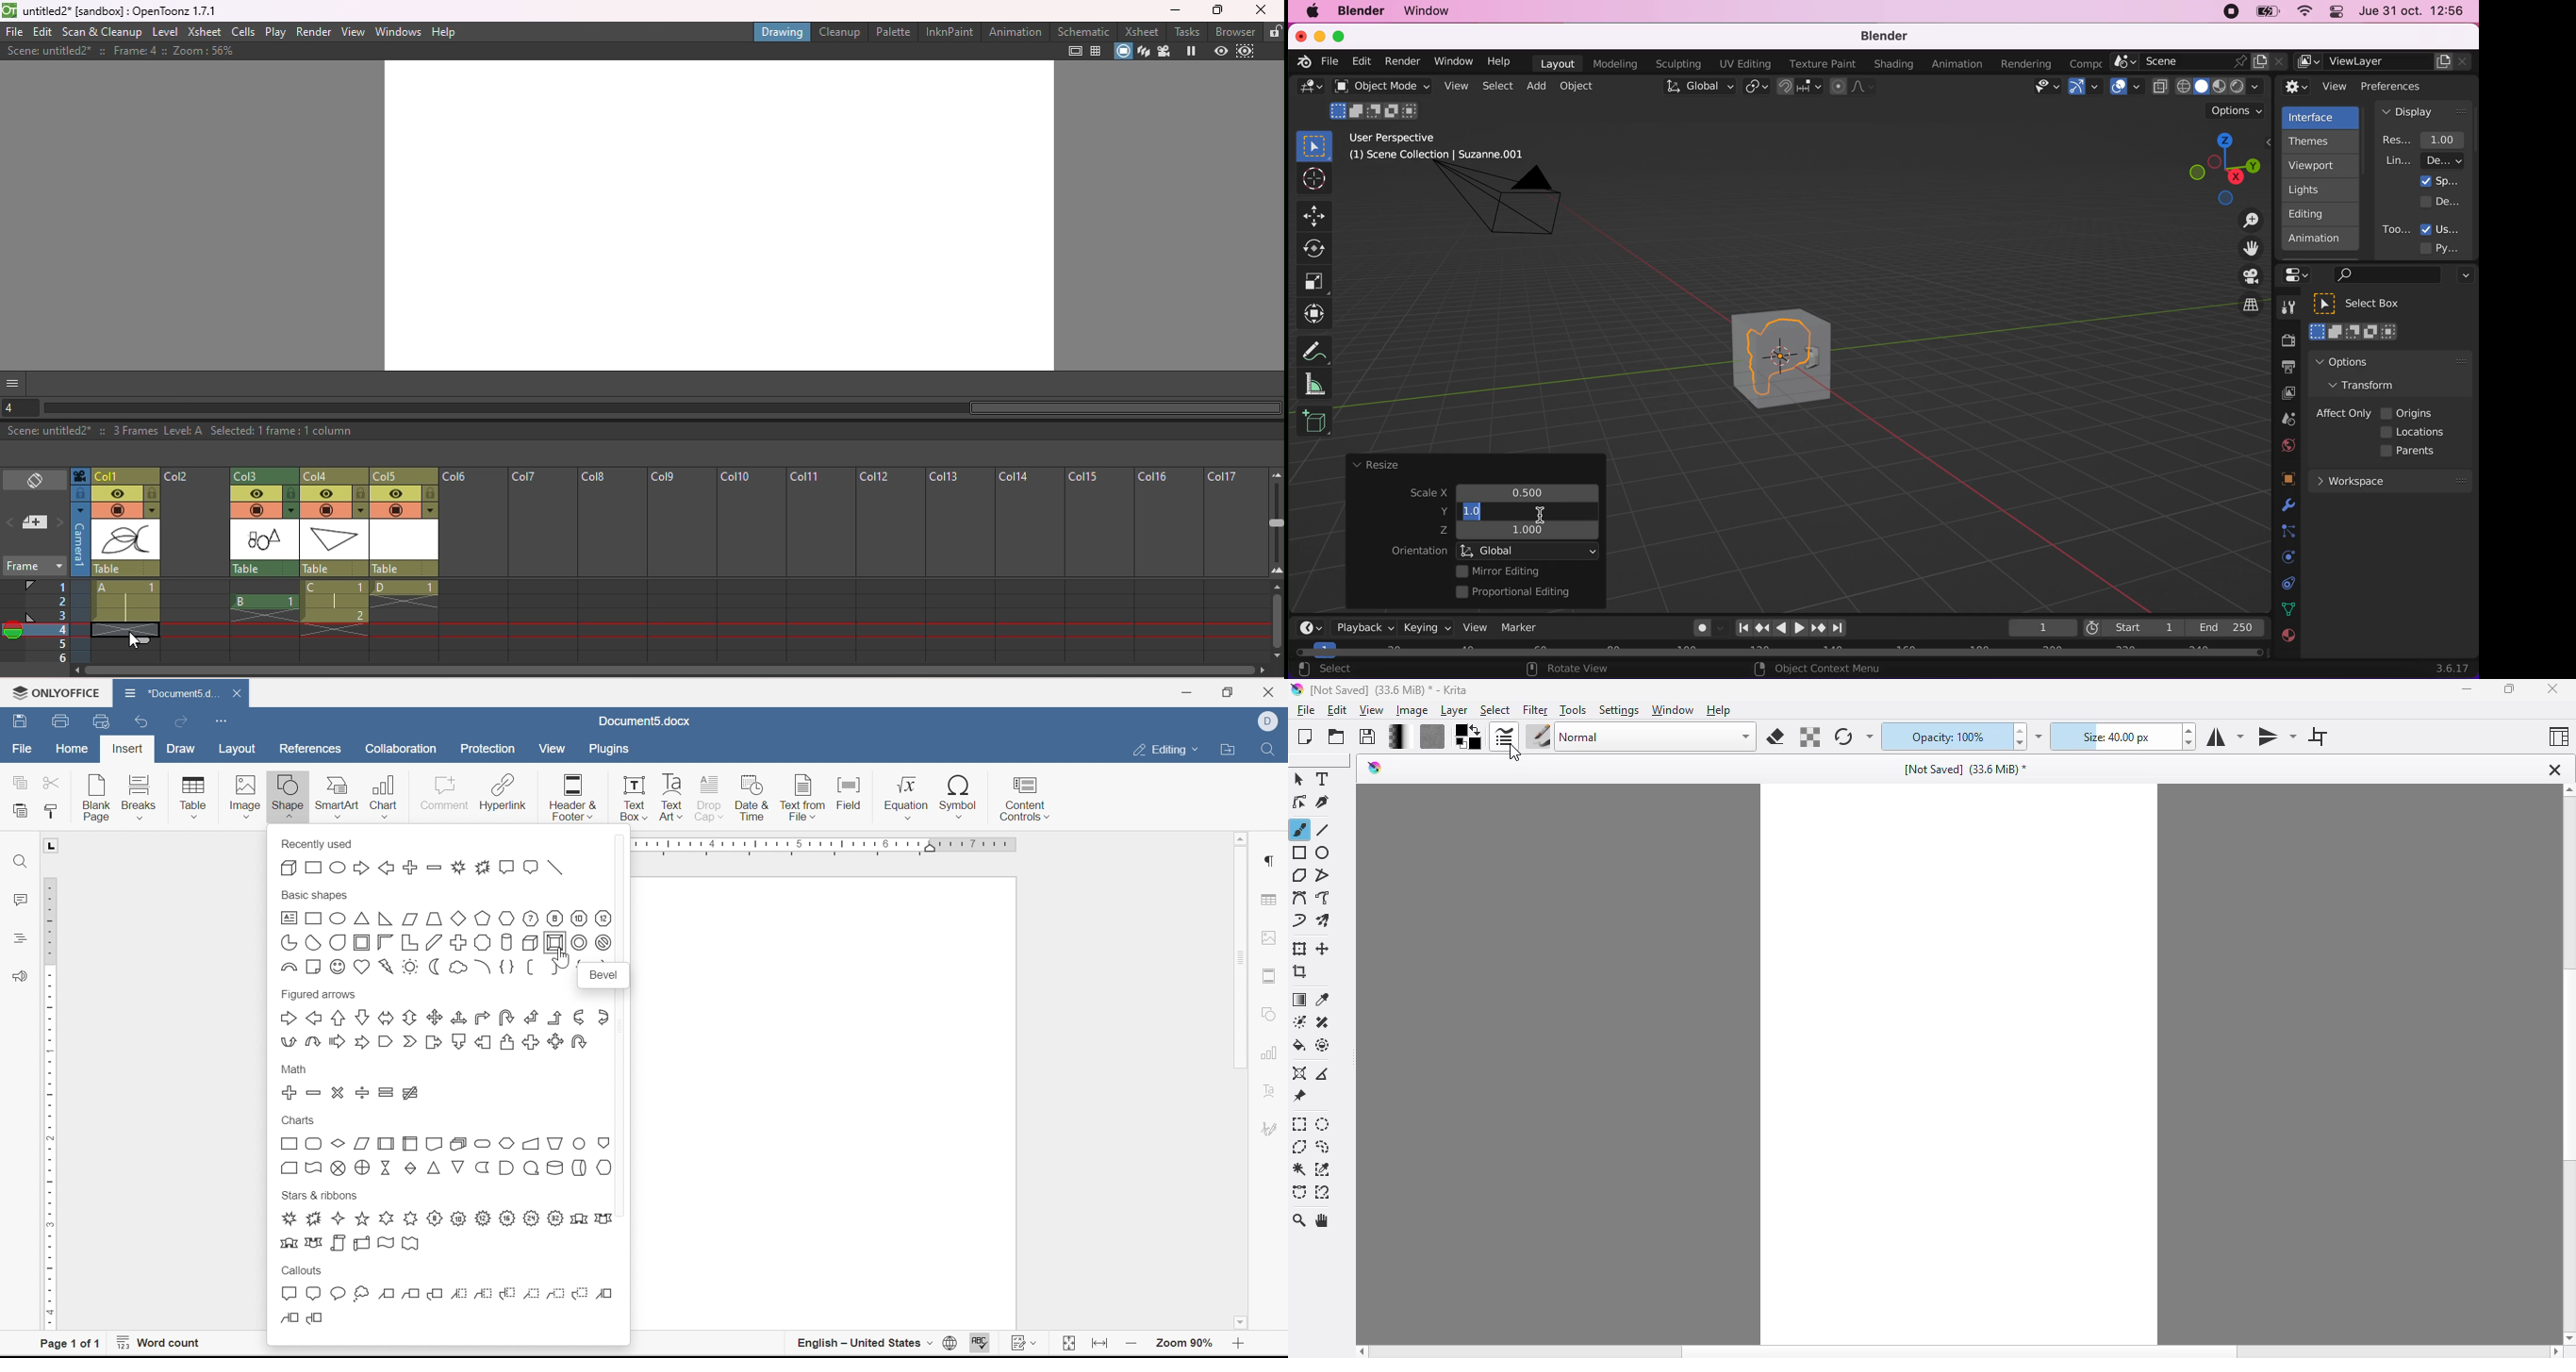  What do you see at coordinates (1325, 1221) in the screenshot?
I see `pan tool` at bounding box center [1325, 1221].